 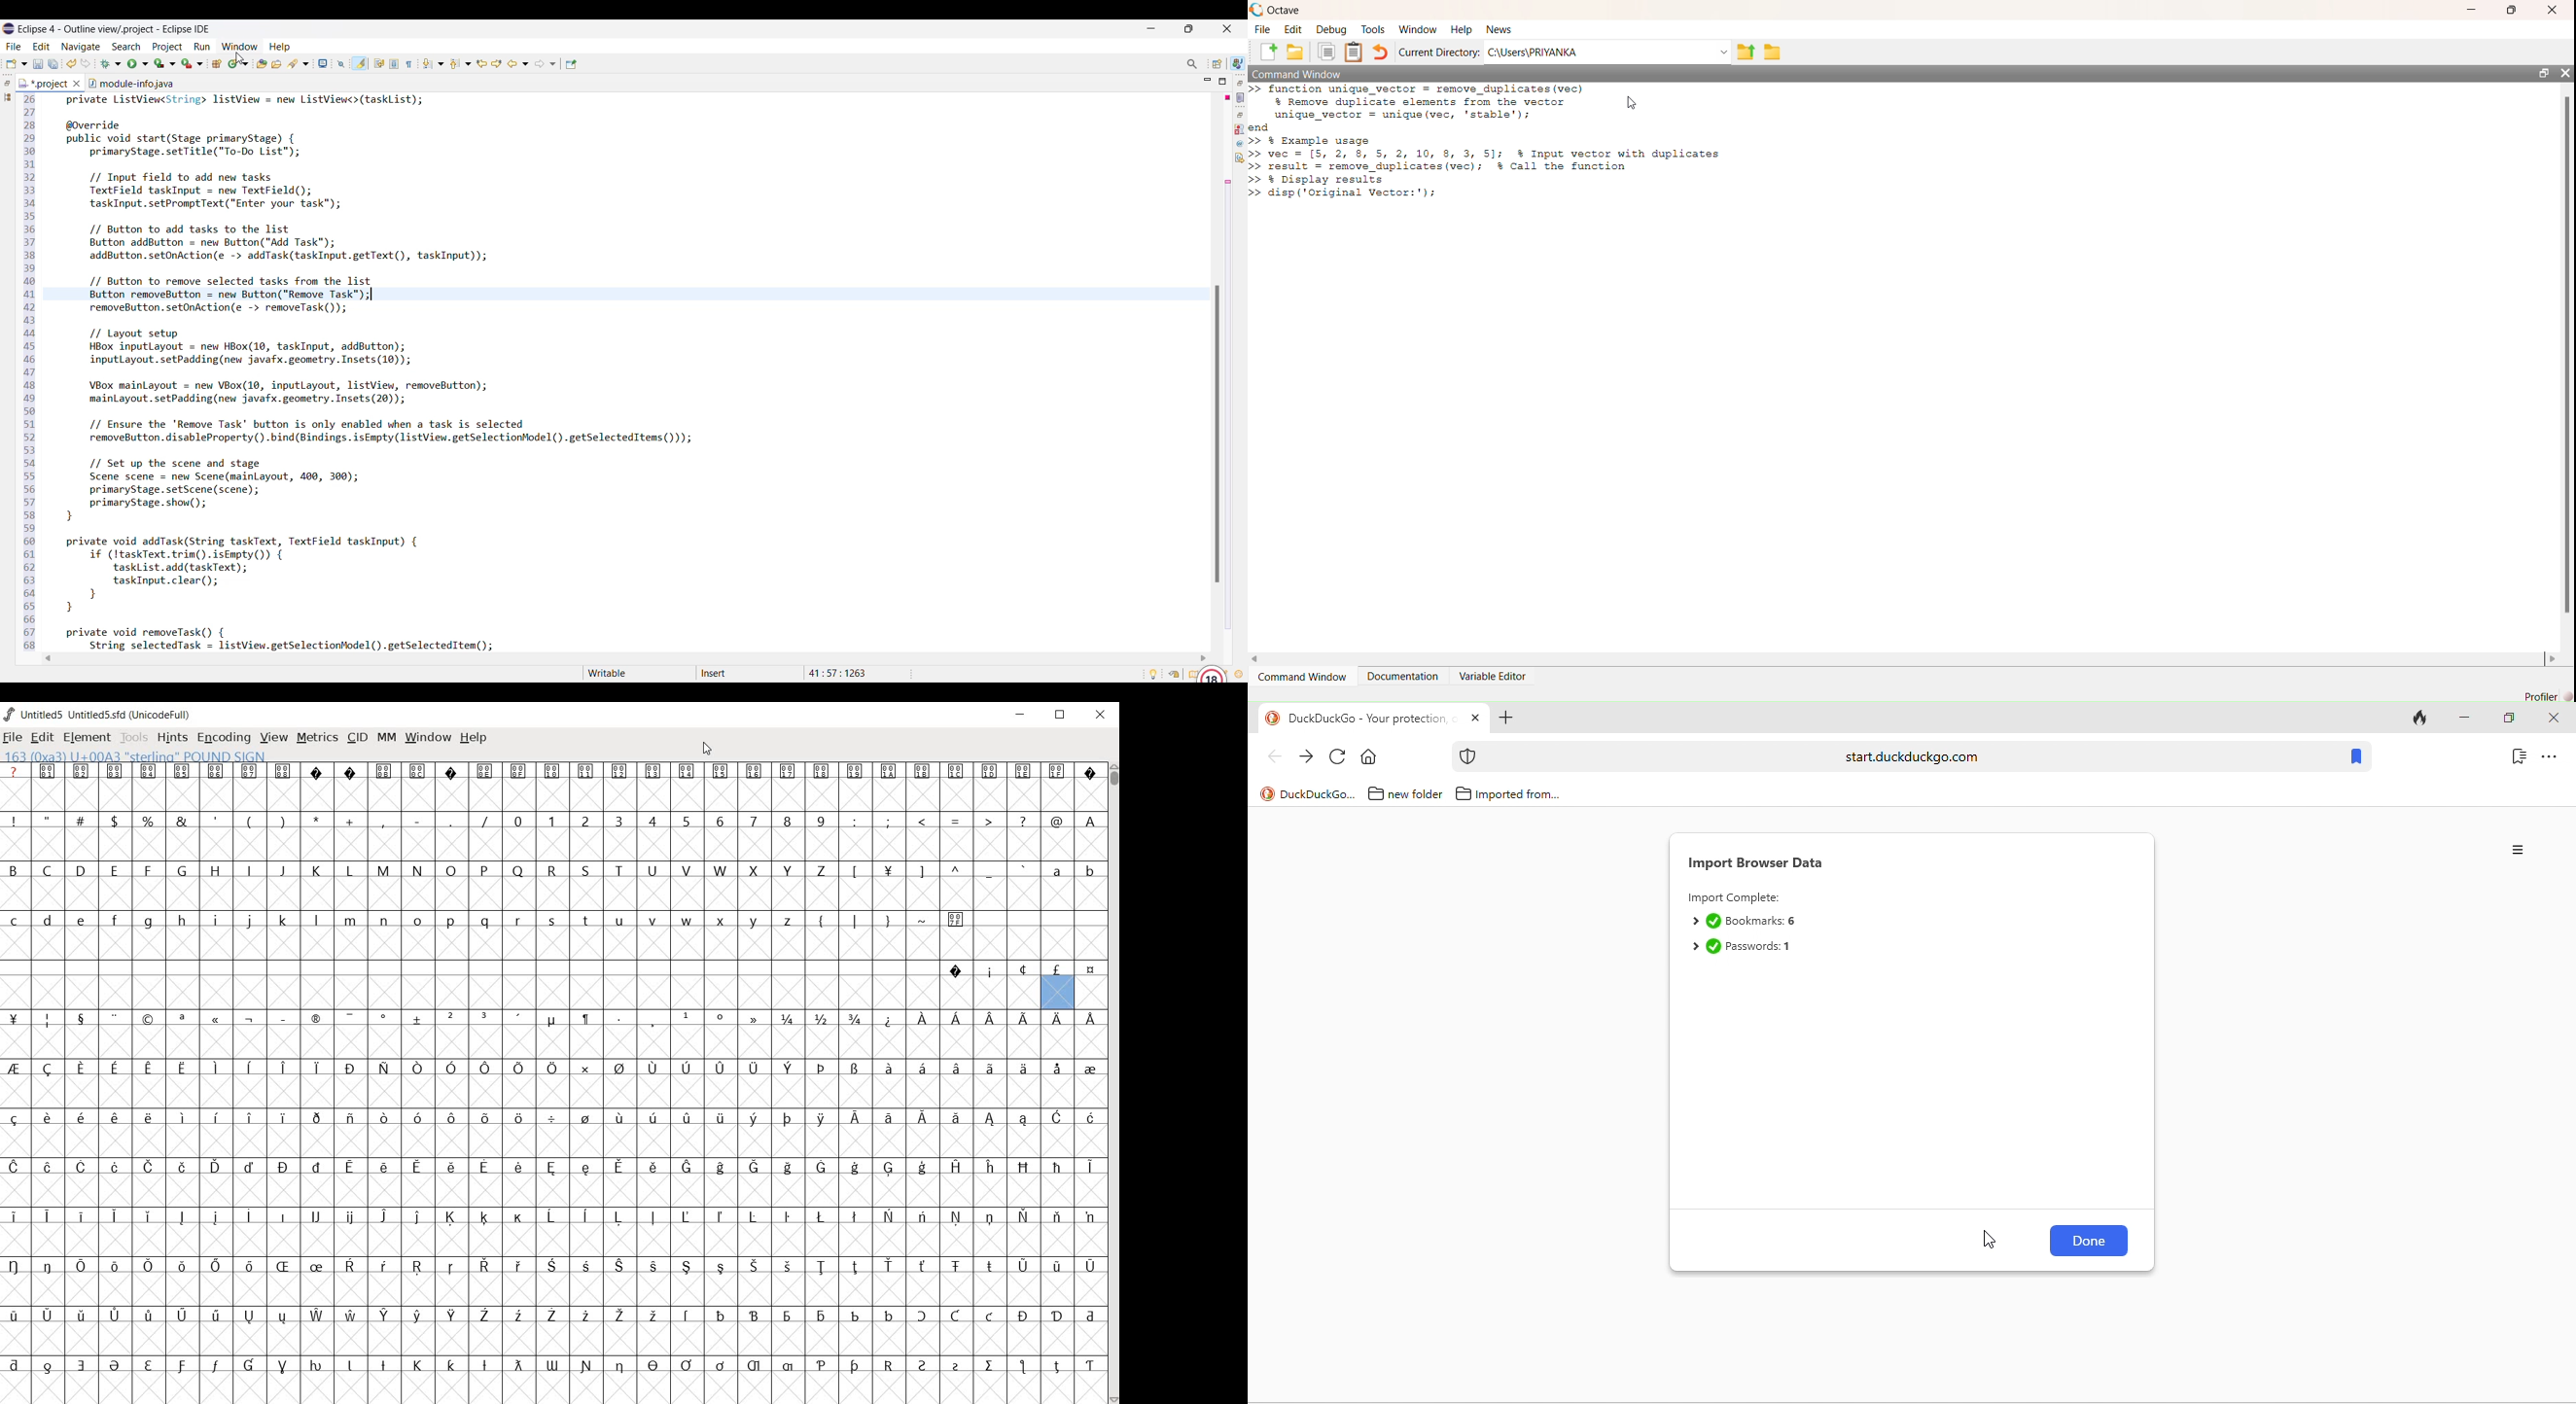 What do you see at coordinates (317, 1166) in the screenshot?
I see `Symbol` at bounding box center [317, 1166].